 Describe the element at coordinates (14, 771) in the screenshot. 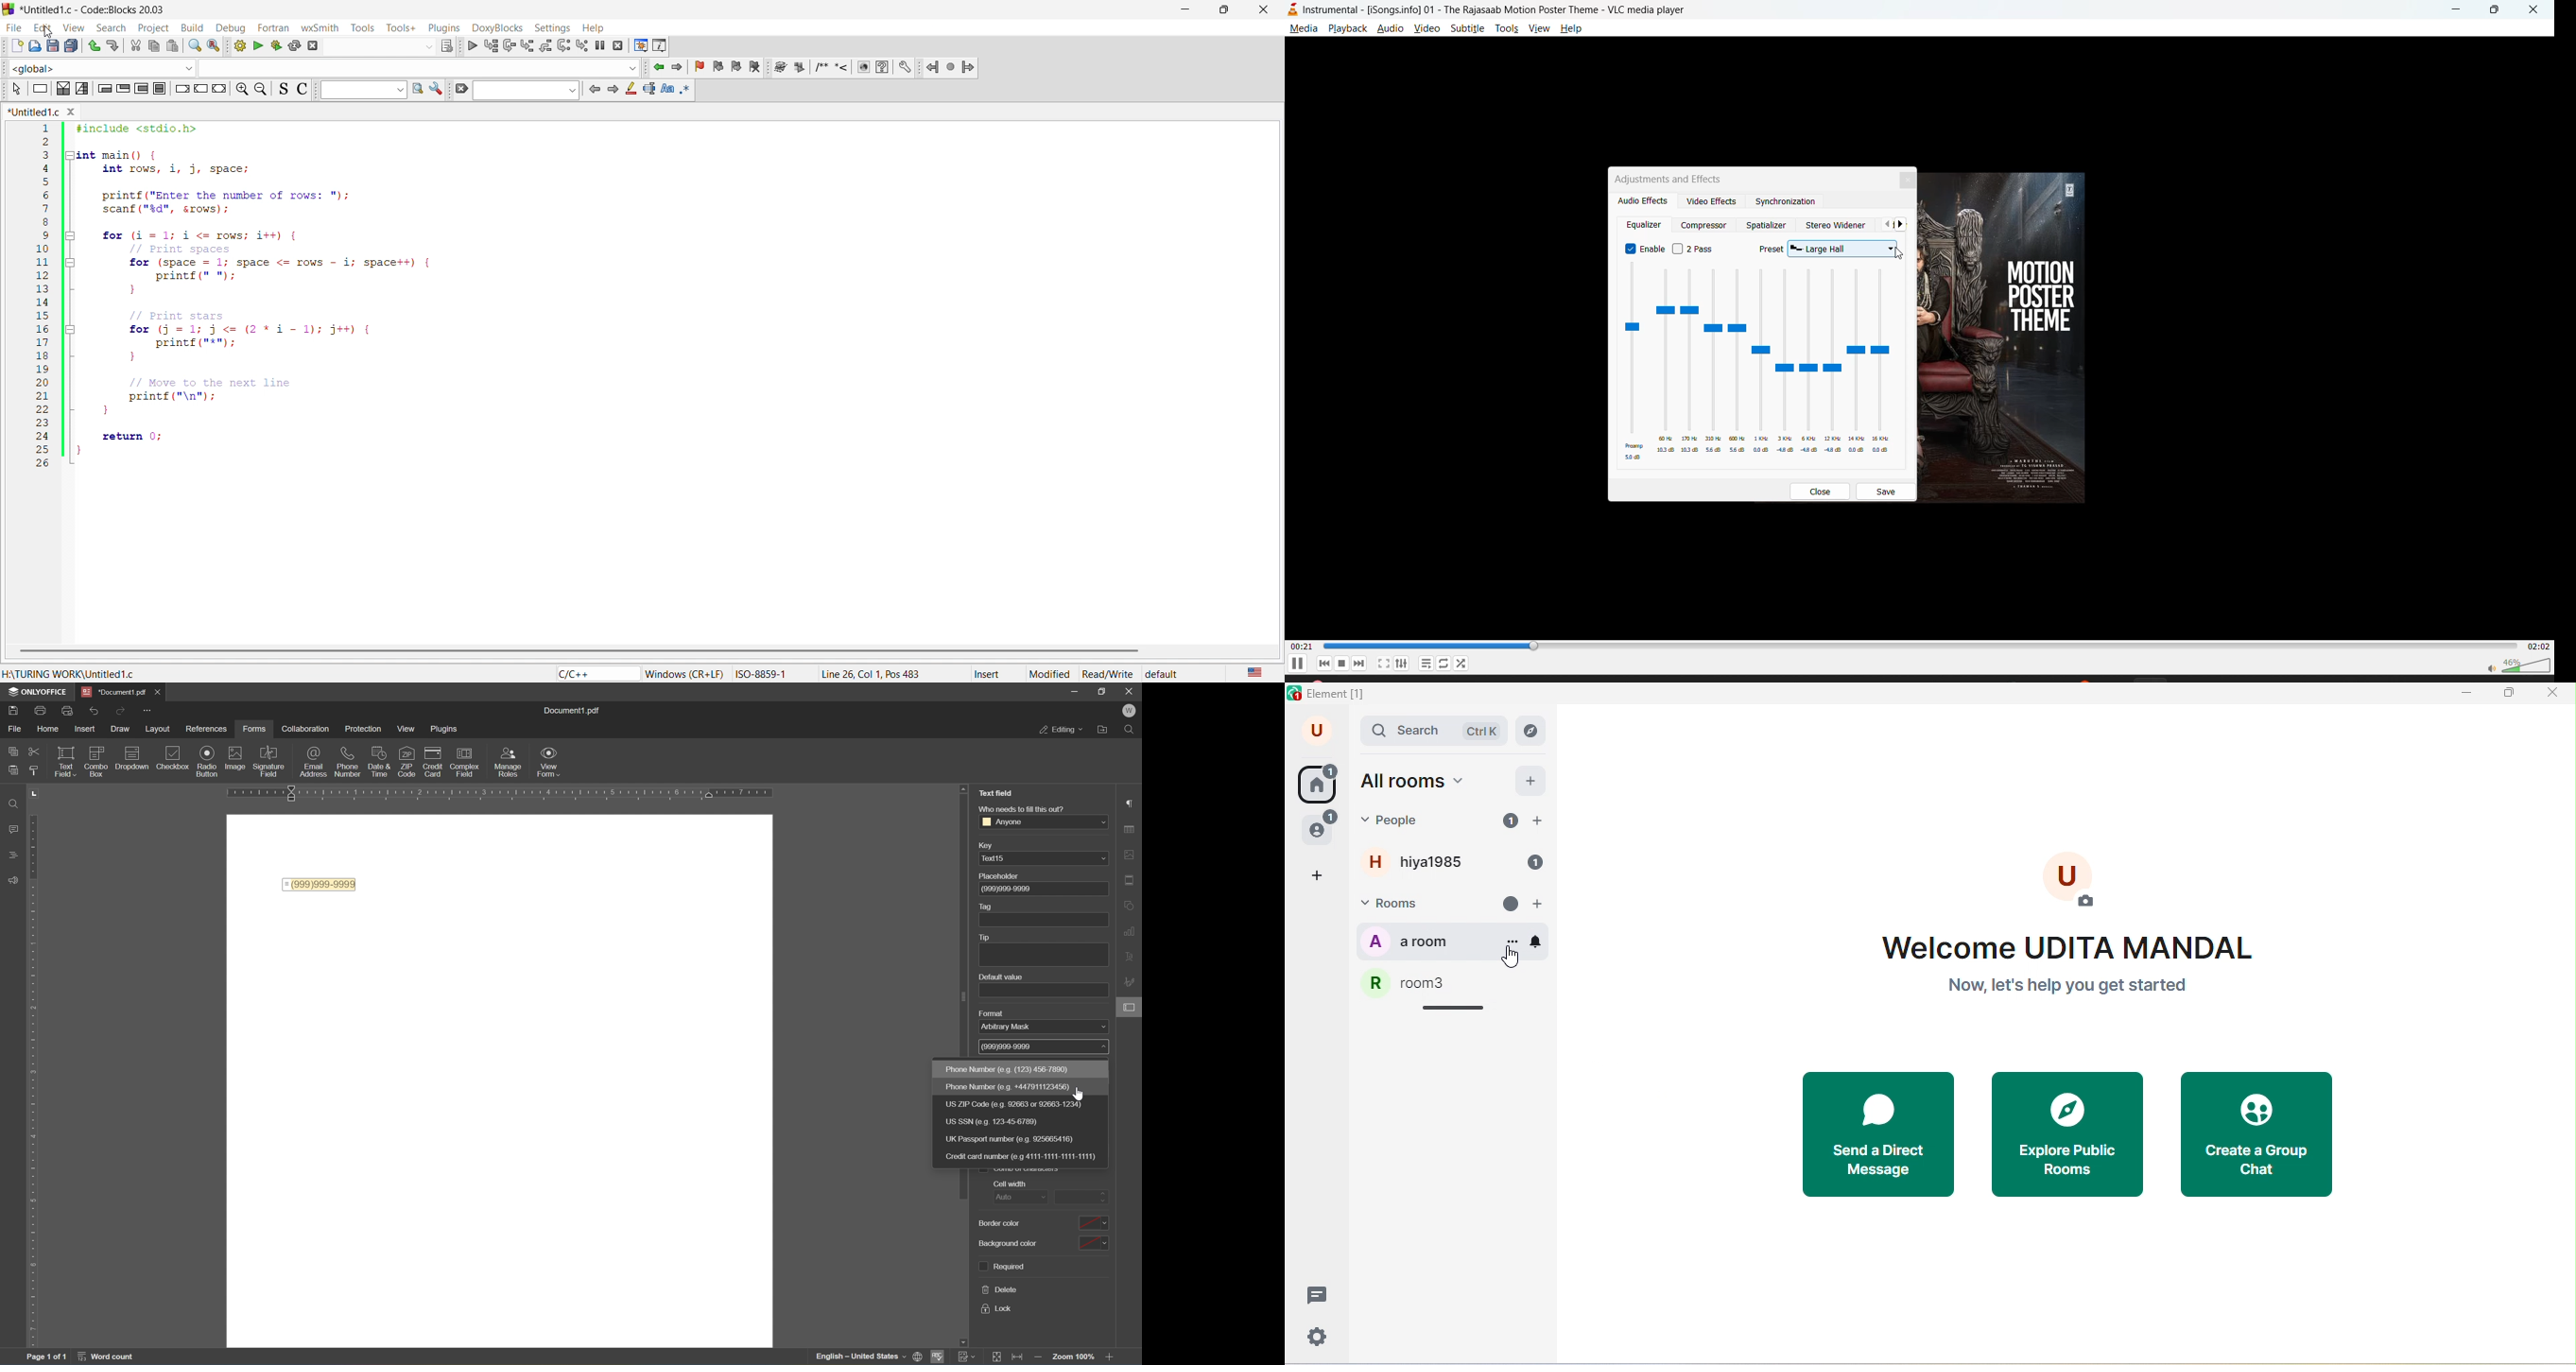

I see `paste` at that location.